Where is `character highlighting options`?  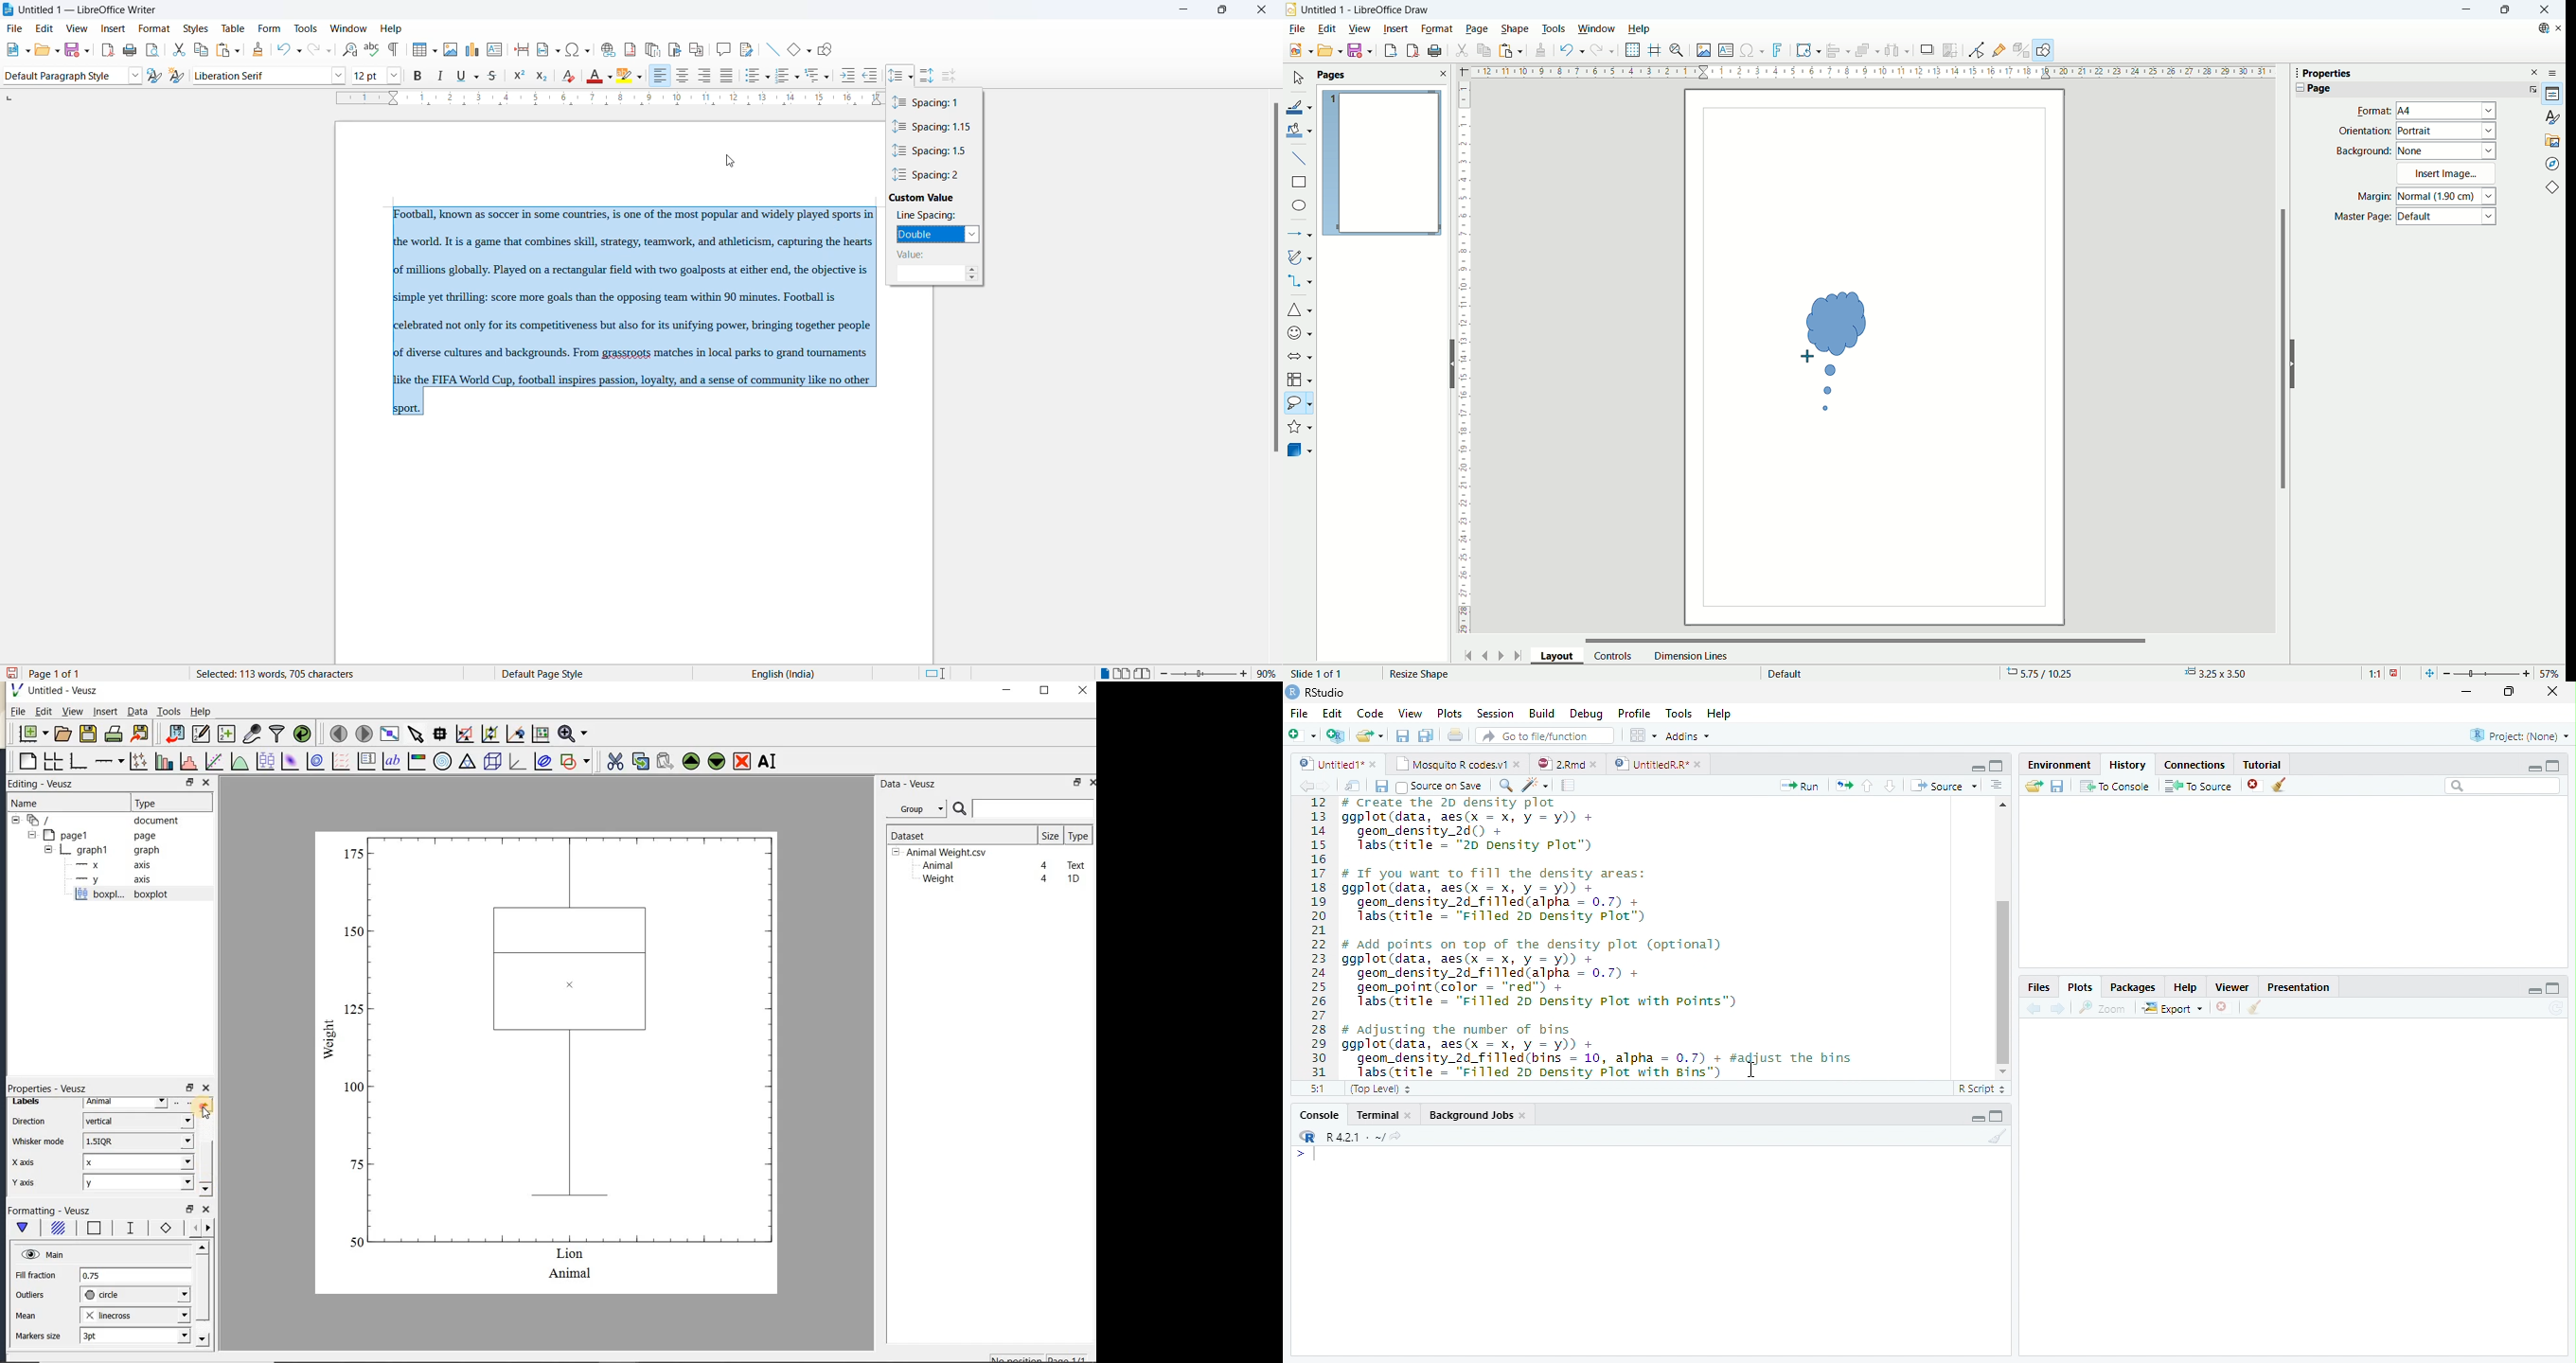 character highlighting options is located at coordinates (641, 77).